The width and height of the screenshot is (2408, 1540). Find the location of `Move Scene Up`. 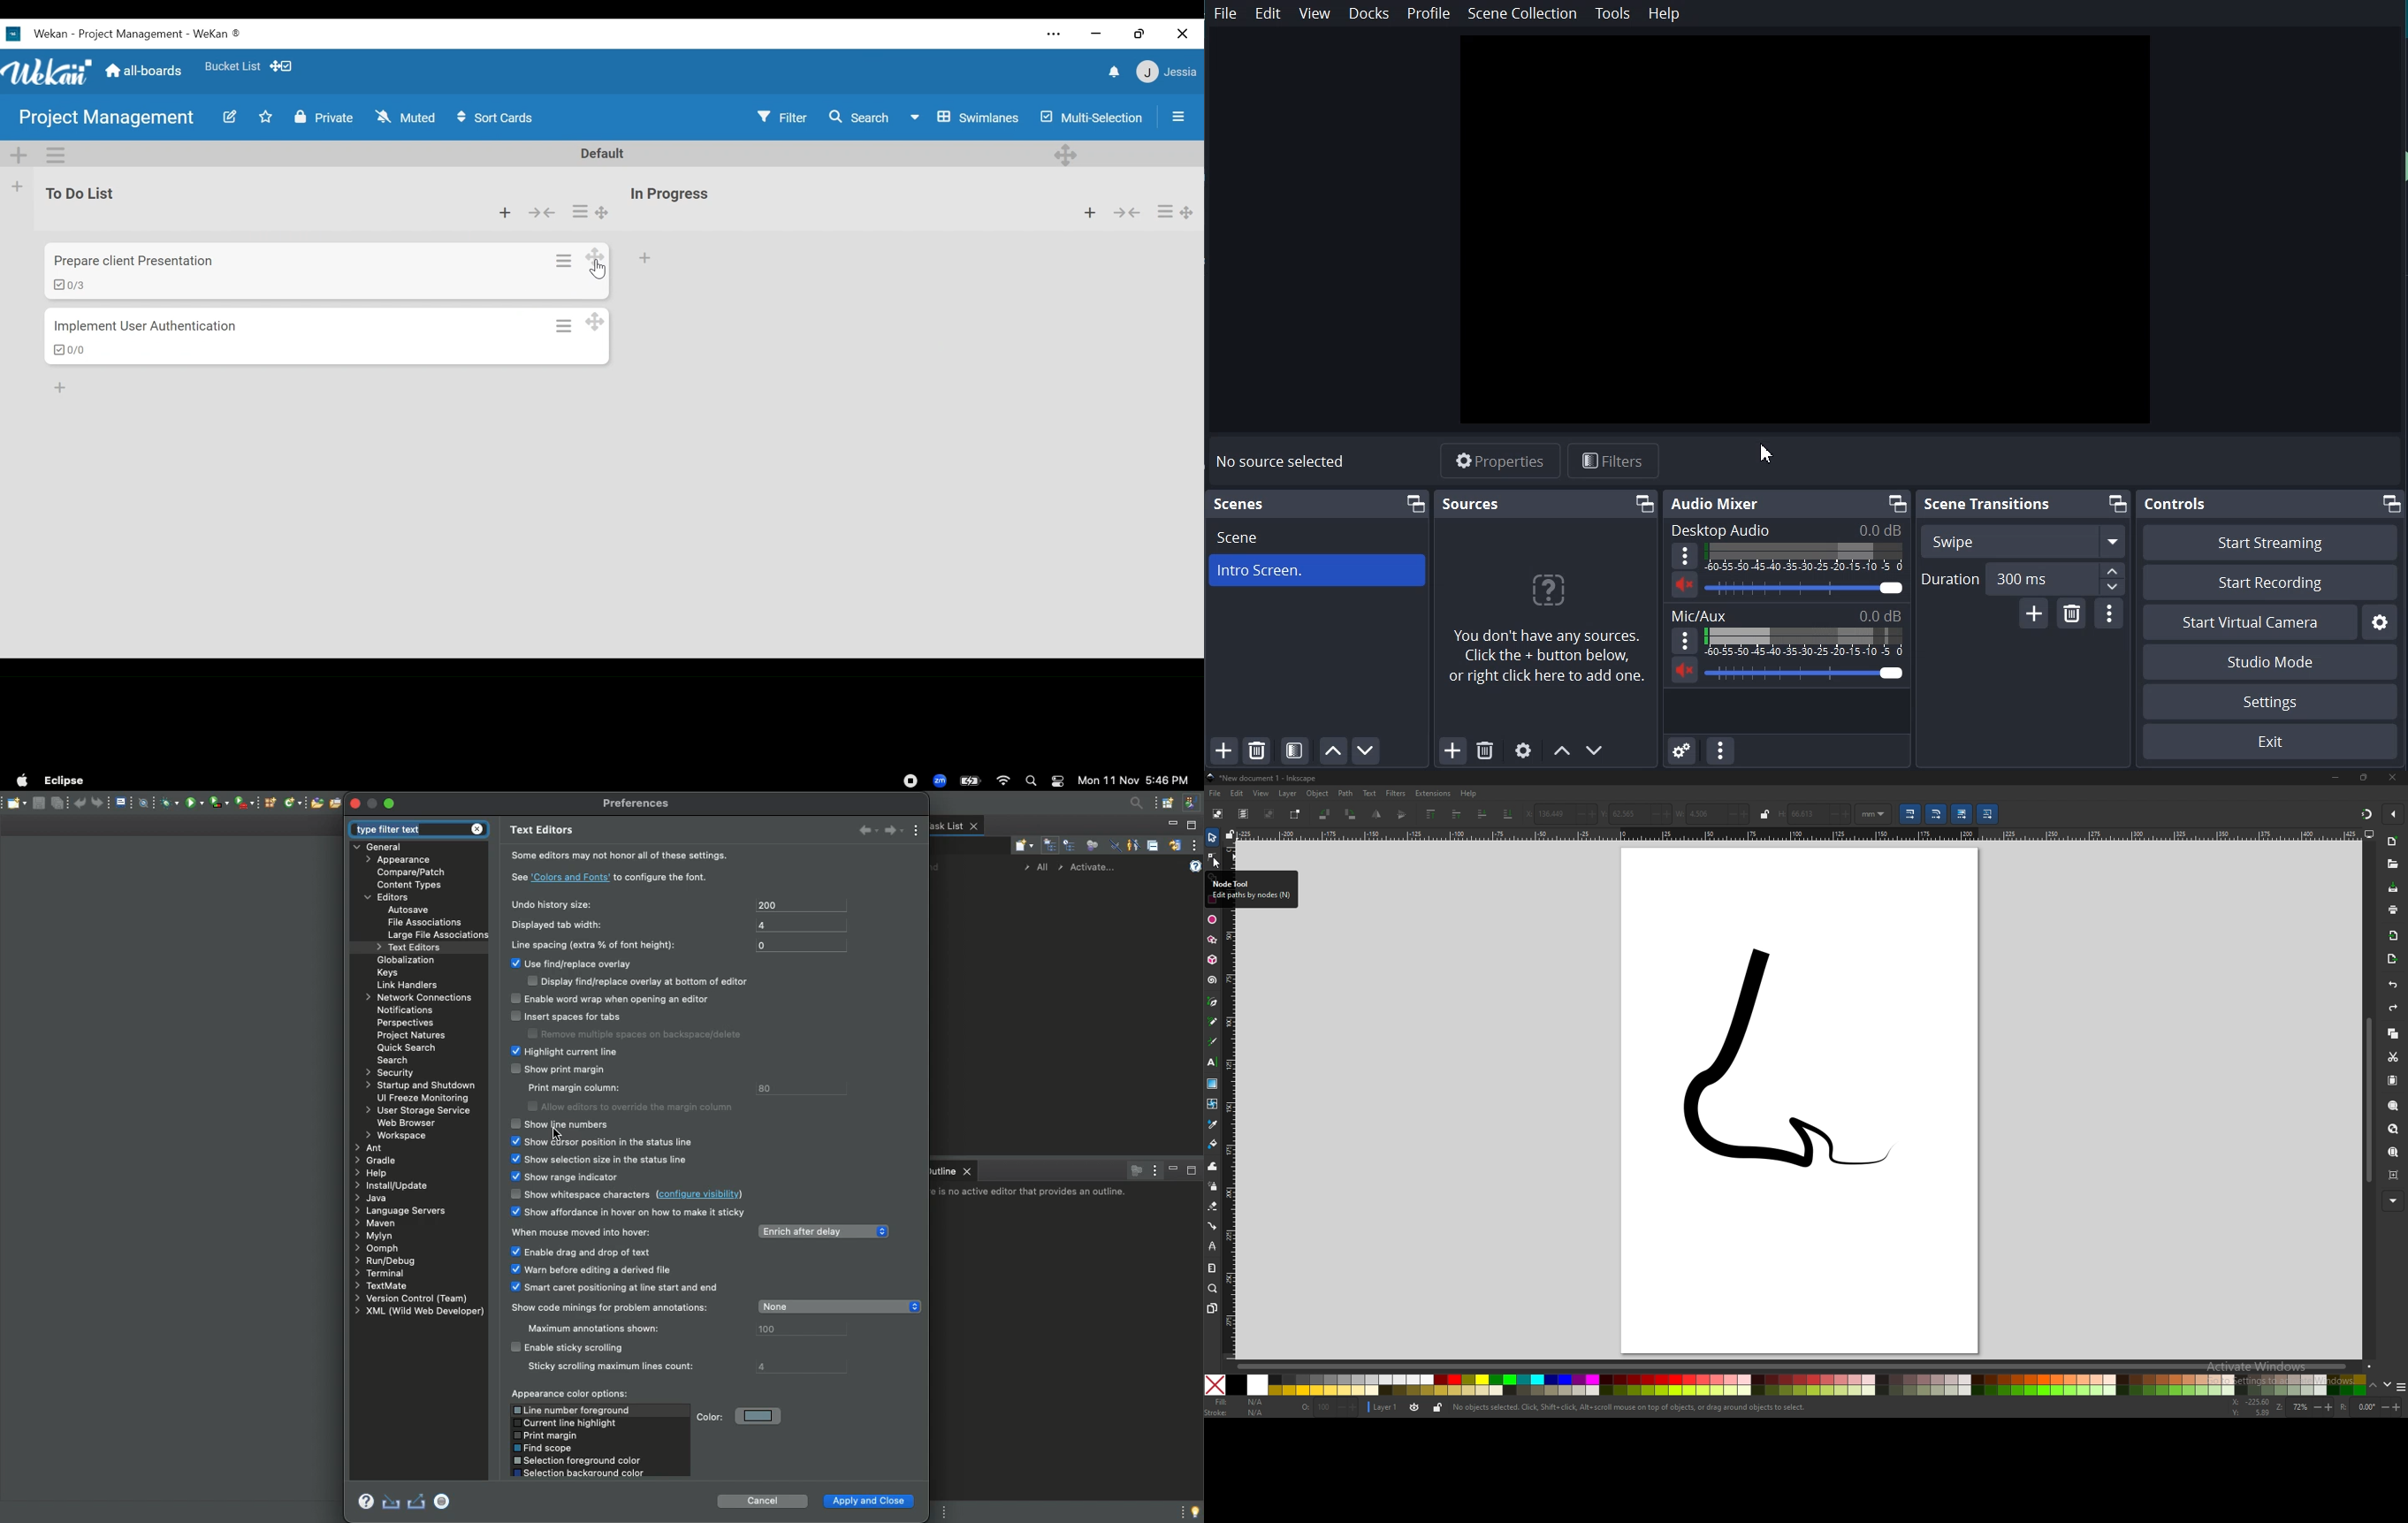

Move Scene Up is located at coordinates (1330, 750).